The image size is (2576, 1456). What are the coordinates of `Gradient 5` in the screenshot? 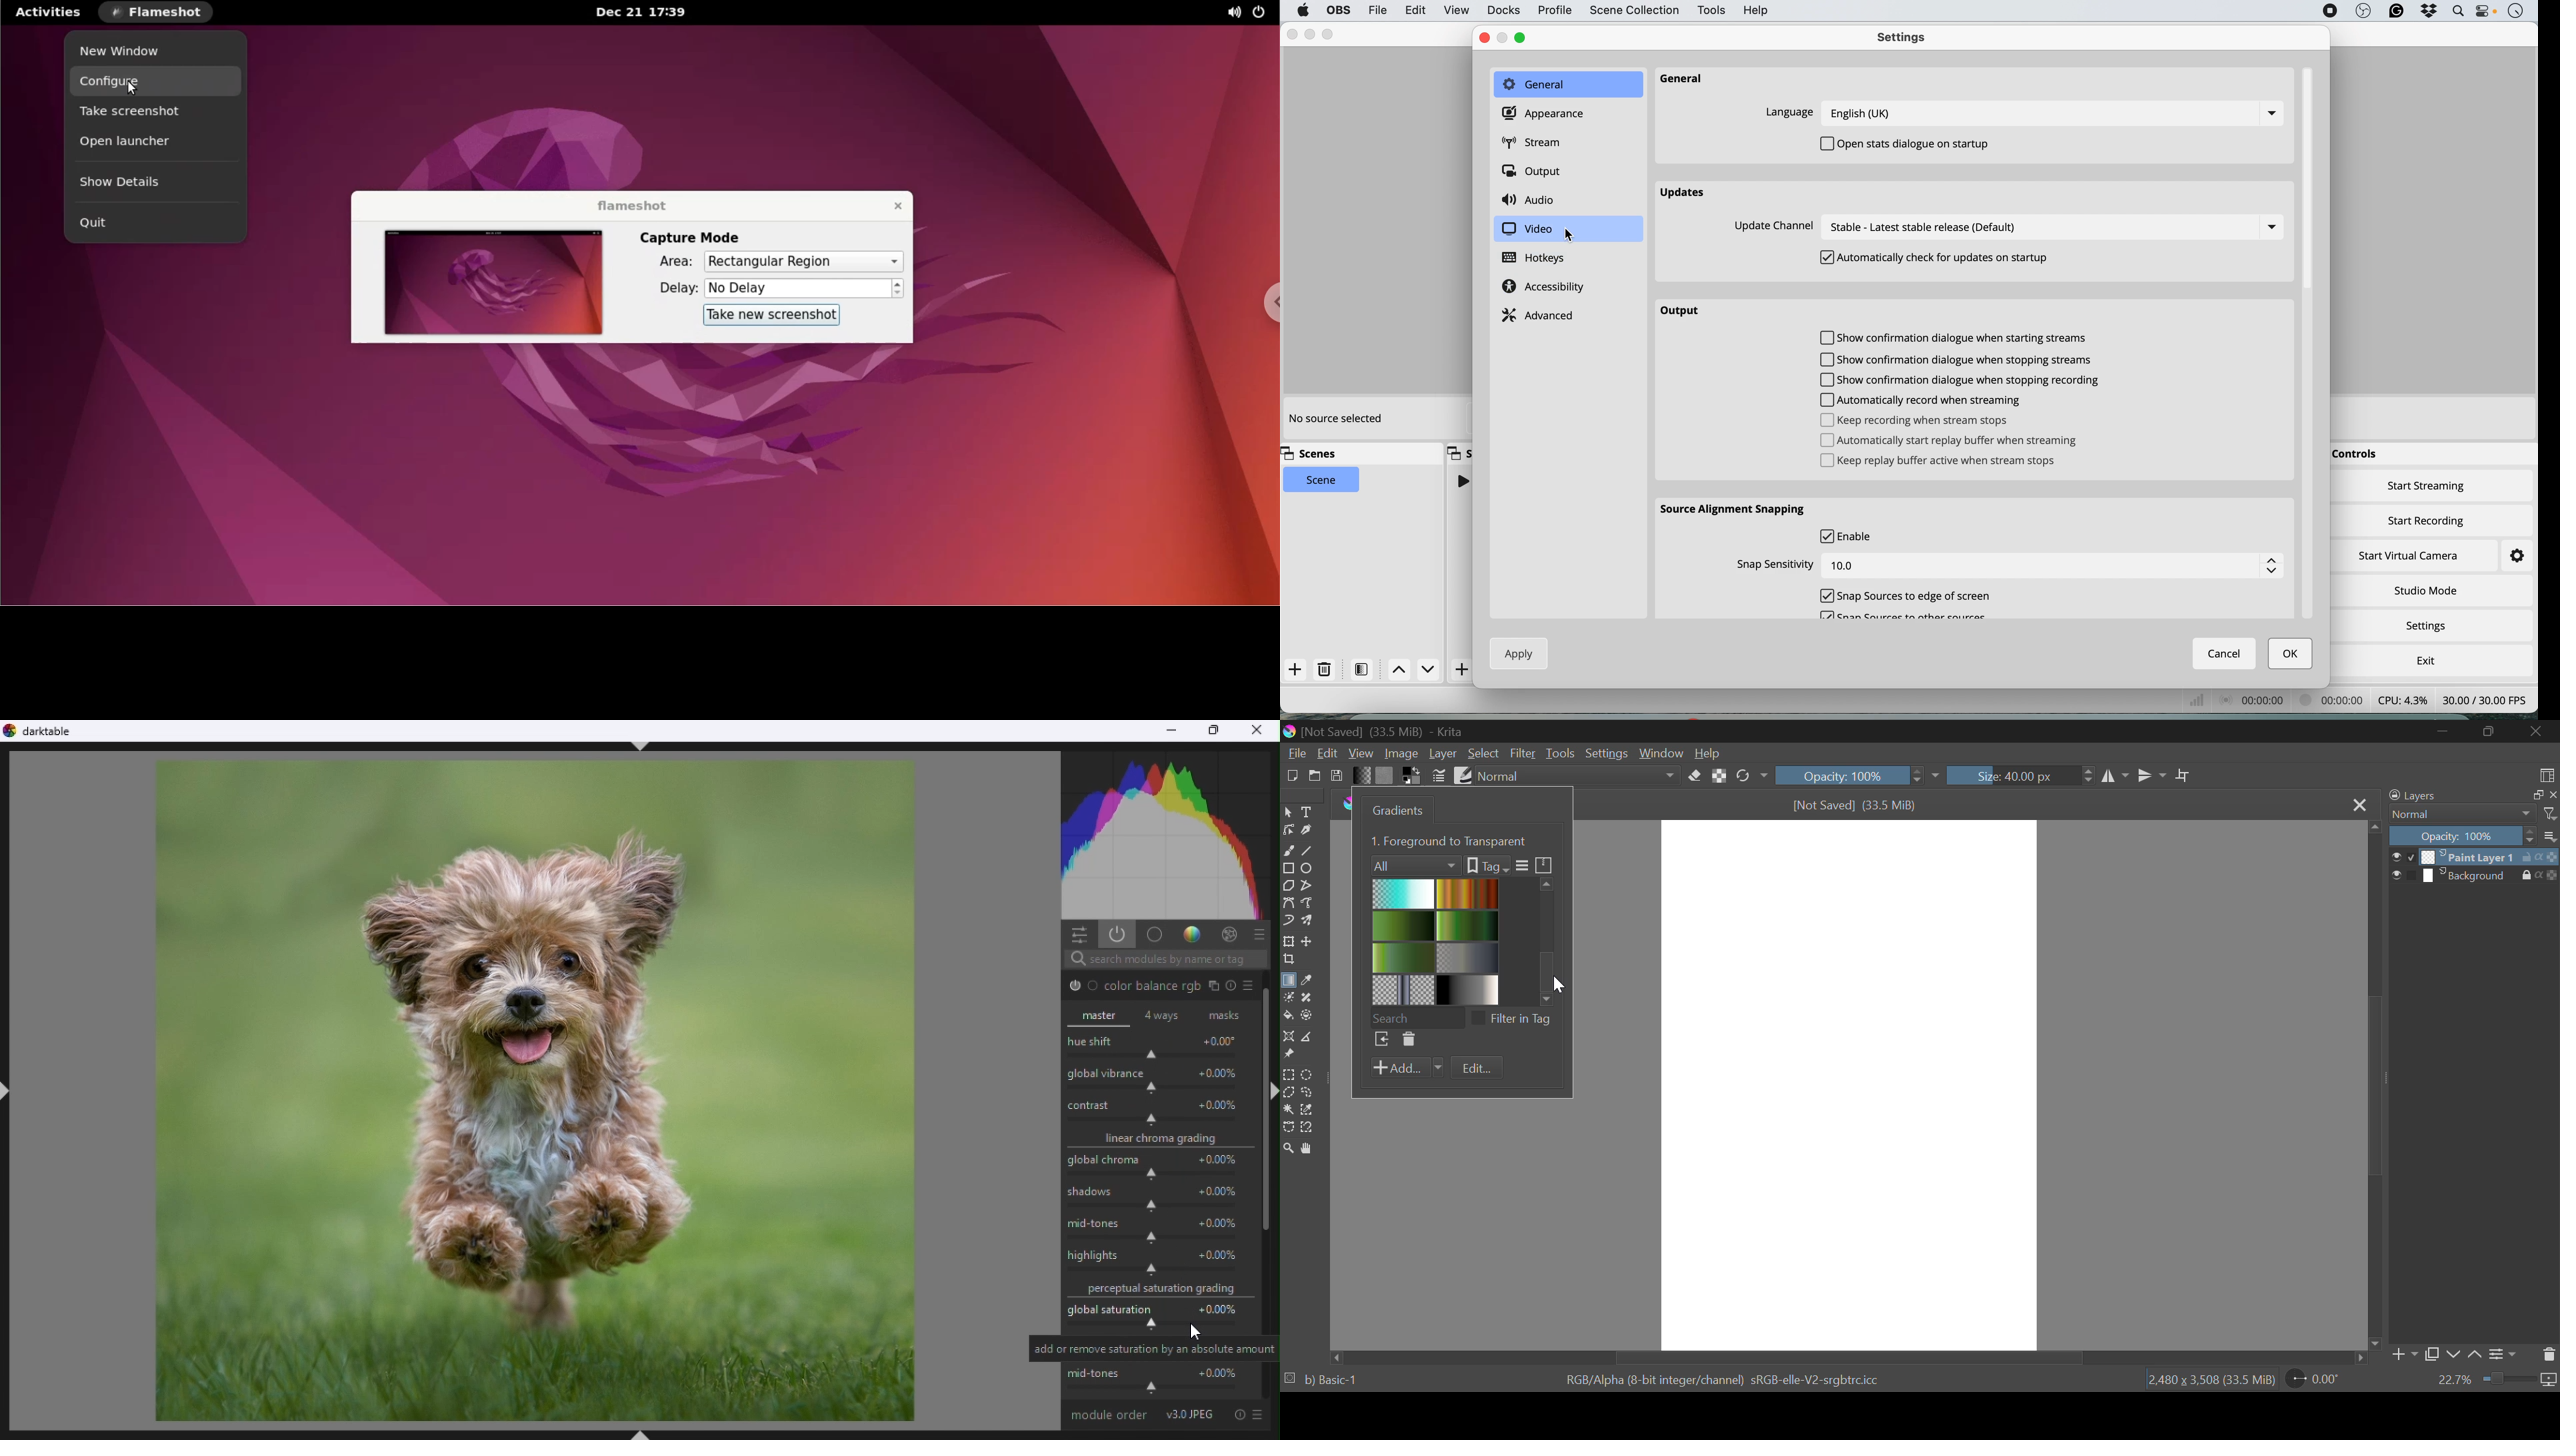 It's located at (1403, 957).